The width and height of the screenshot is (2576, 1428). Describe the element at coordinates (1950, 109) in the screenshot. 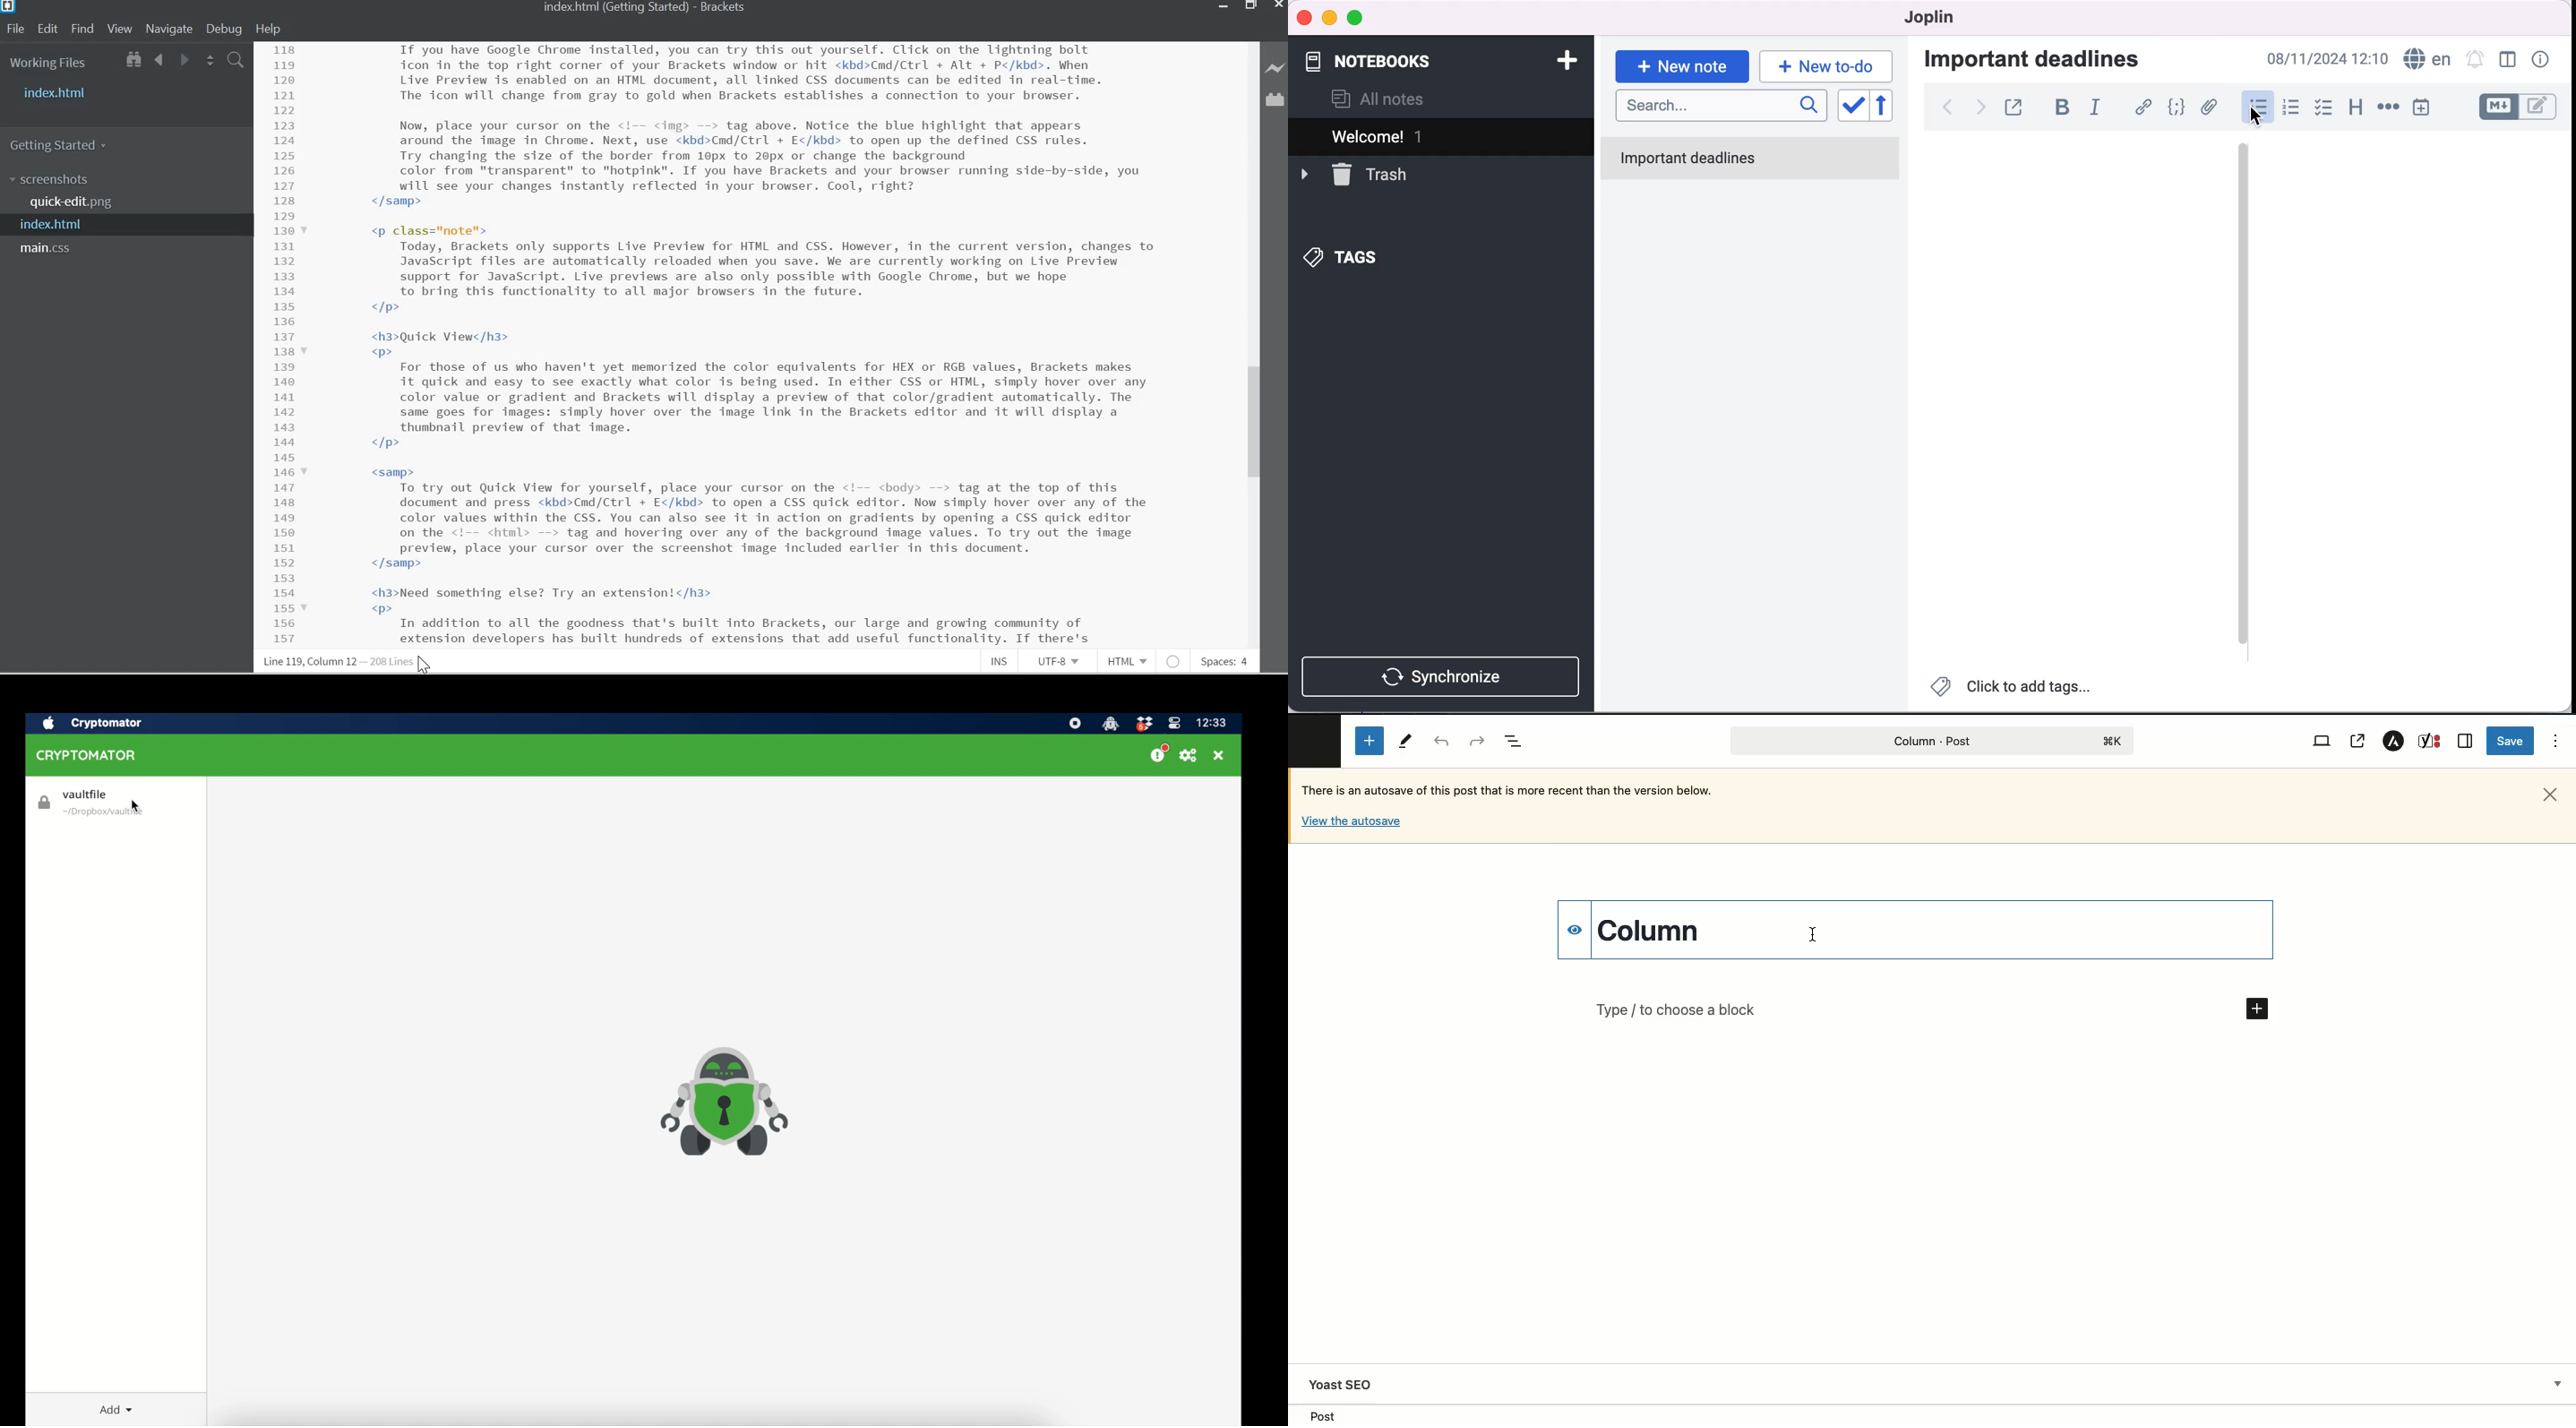

I see `back` at that location.